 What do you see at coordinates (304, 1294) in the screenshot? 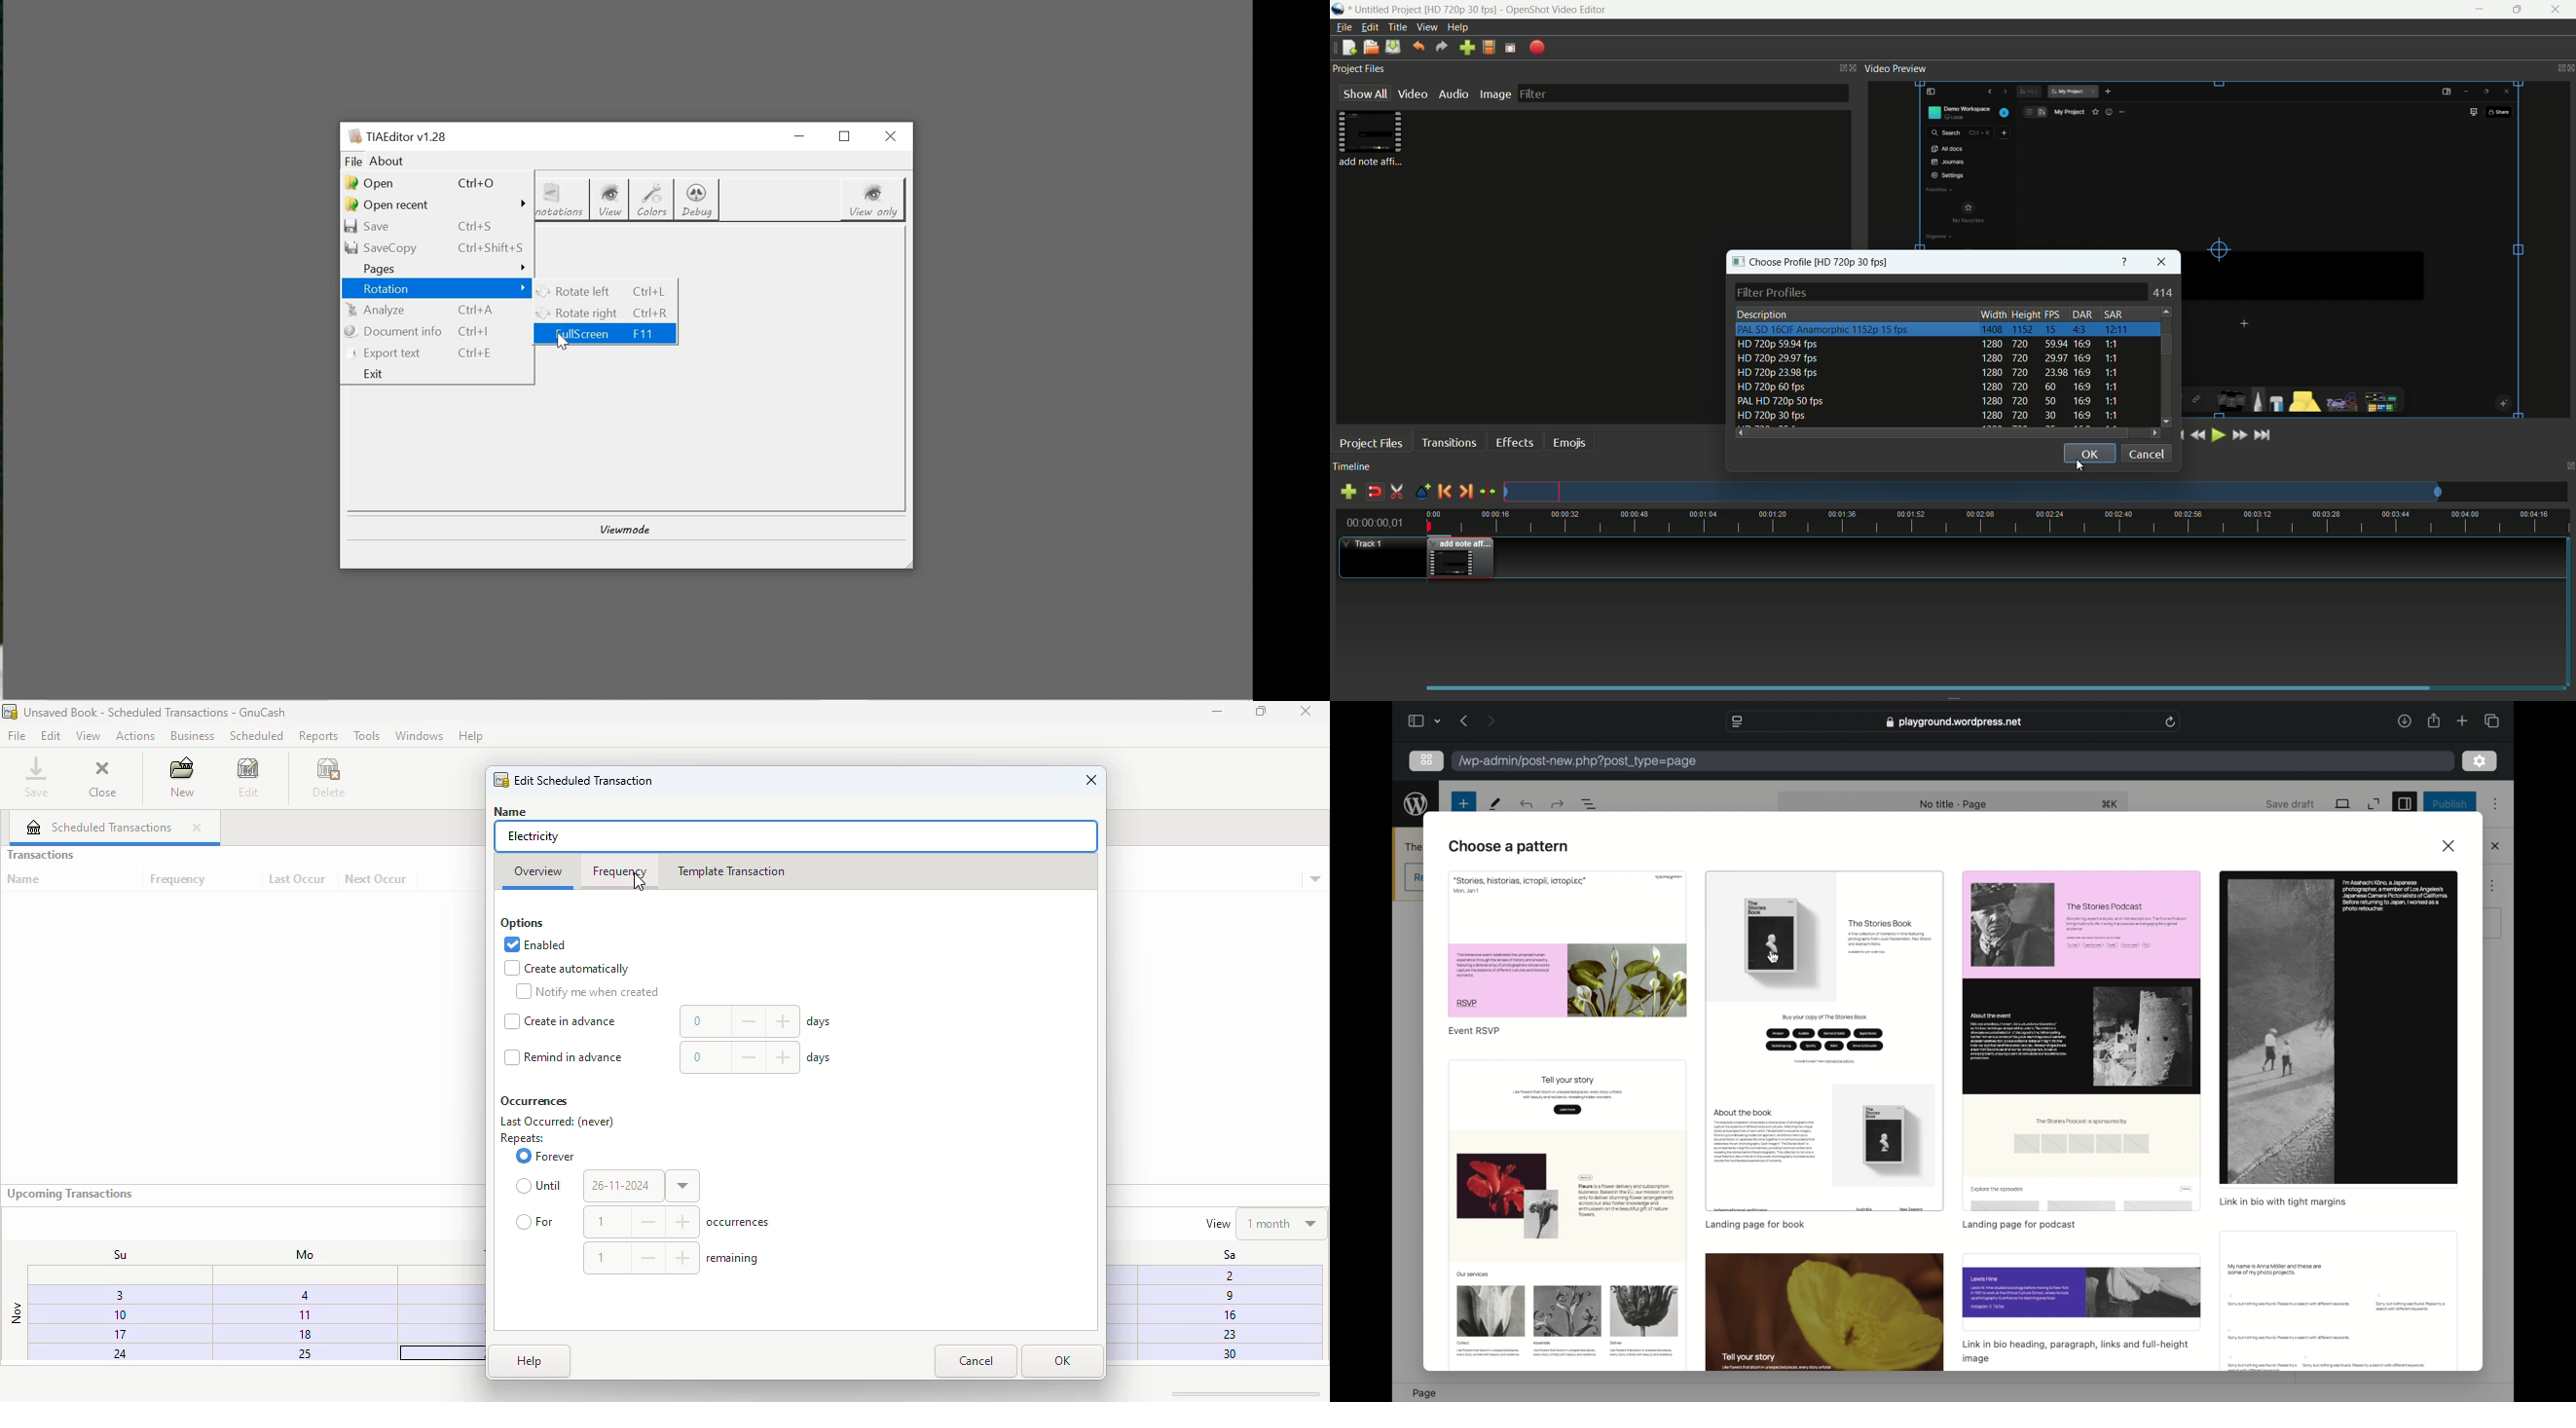
I see `4` at bounding box center [304, 1294].